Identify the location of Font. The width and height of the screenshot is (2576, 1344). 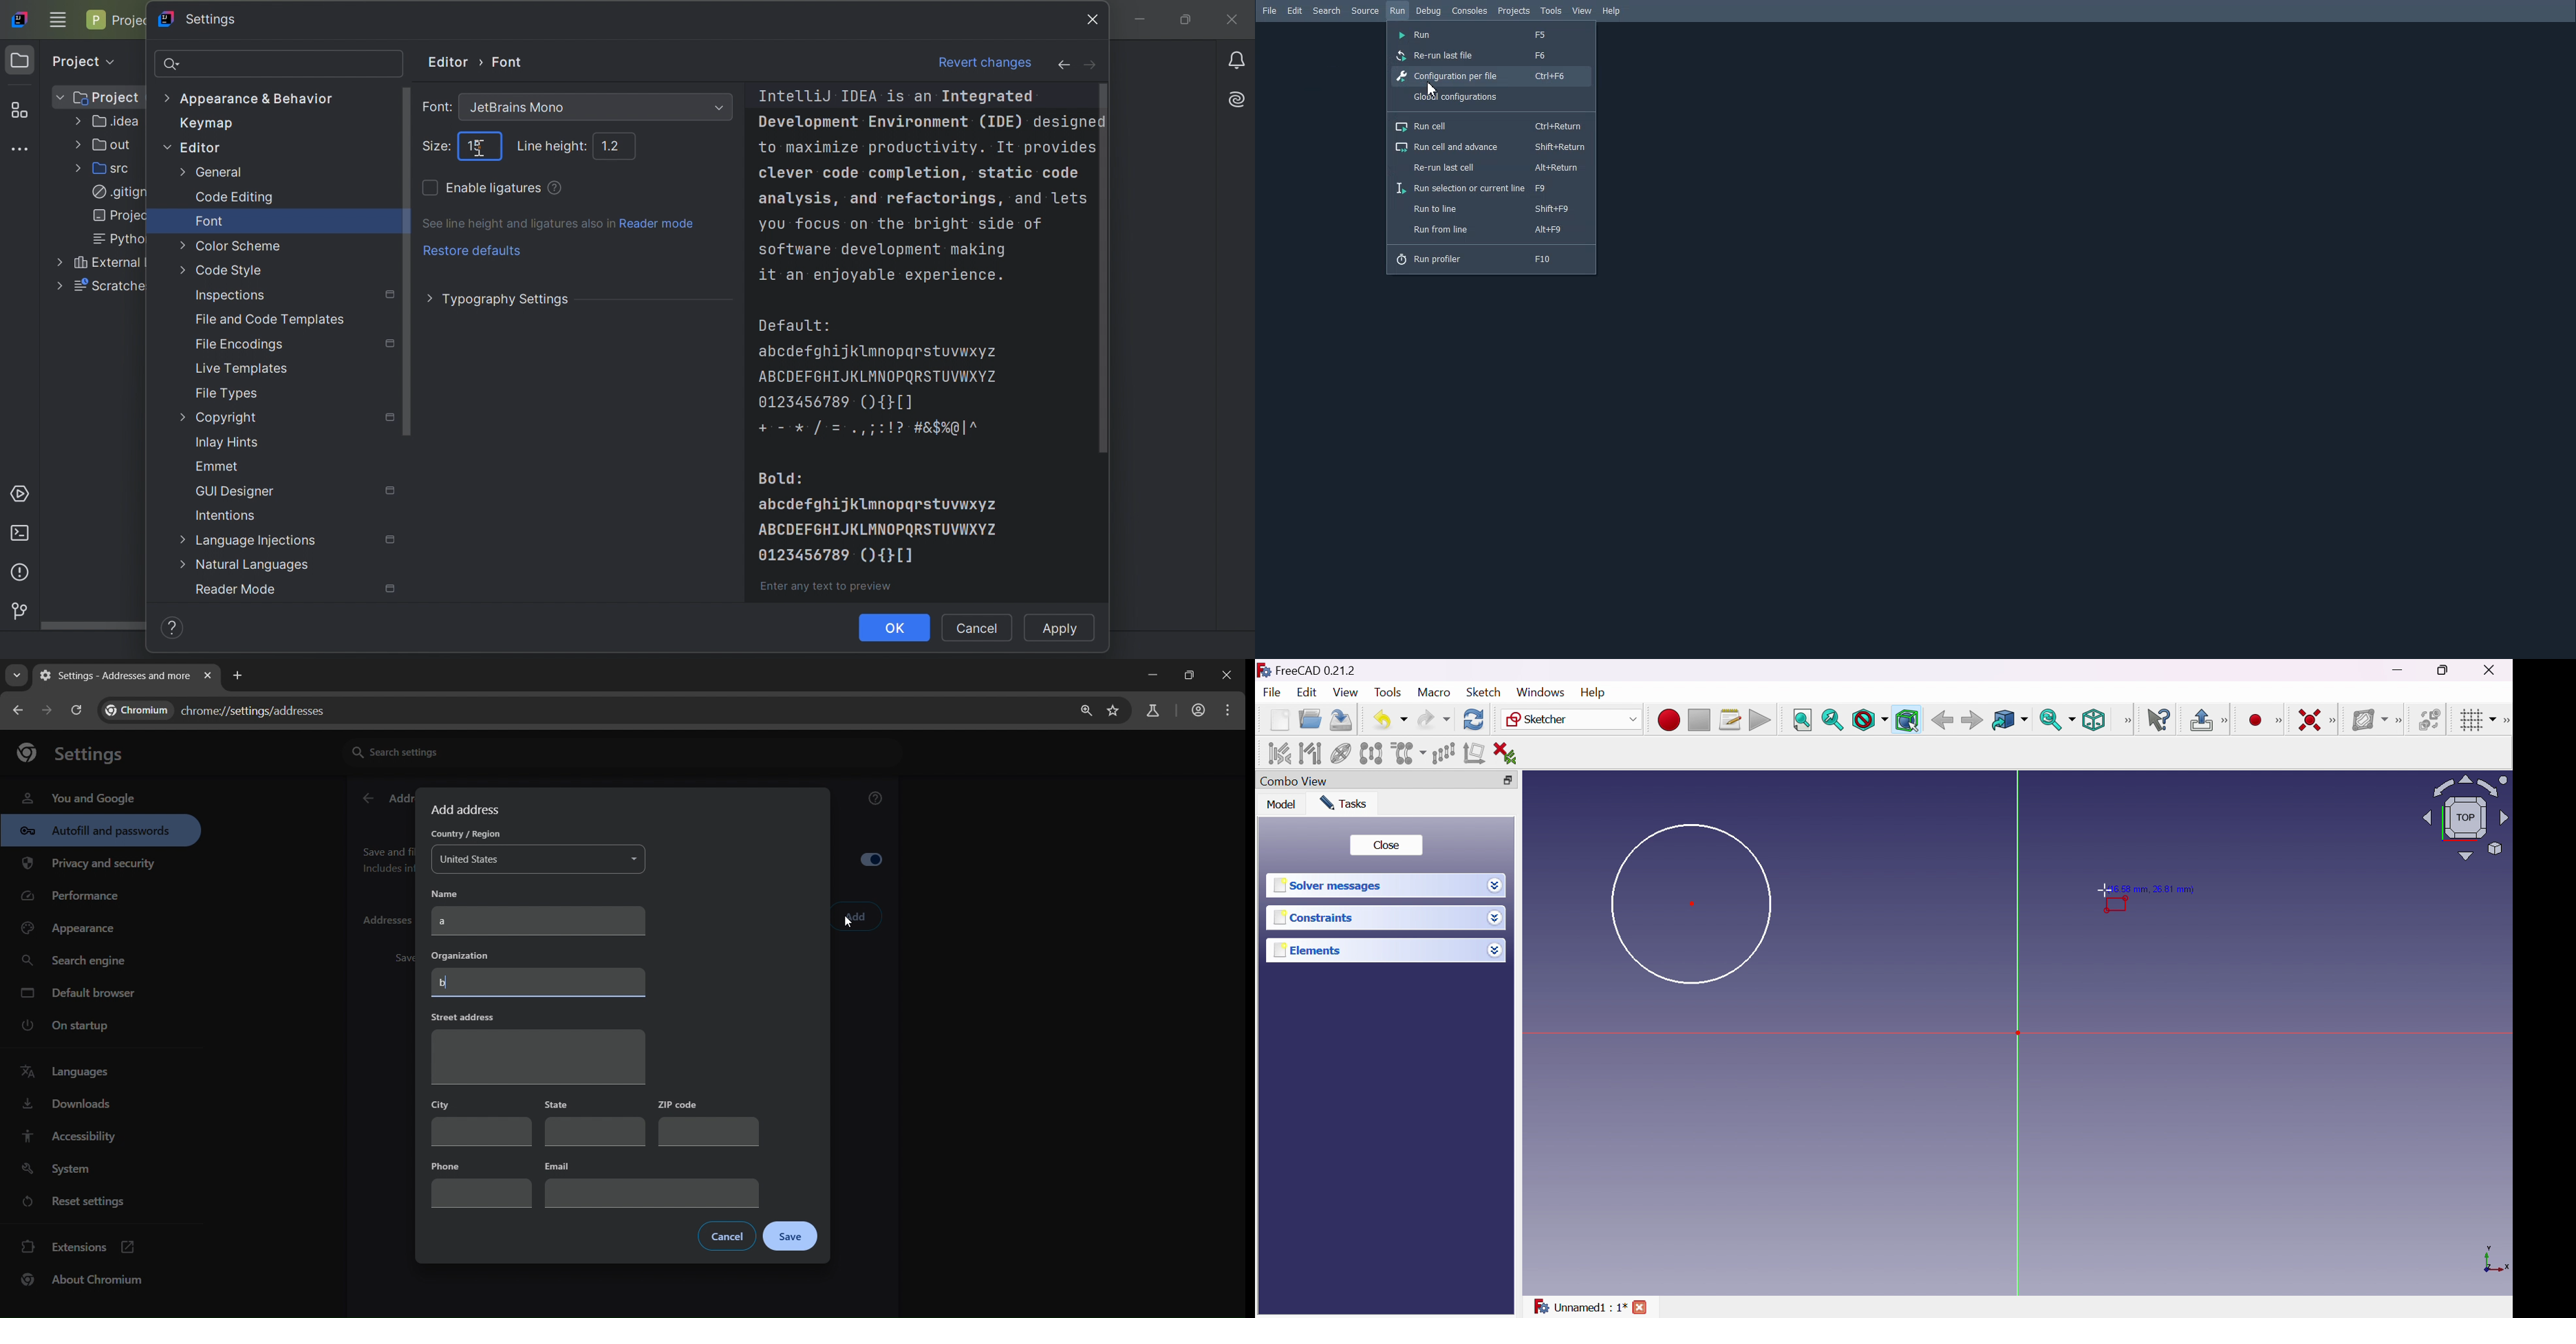
(510, 59).